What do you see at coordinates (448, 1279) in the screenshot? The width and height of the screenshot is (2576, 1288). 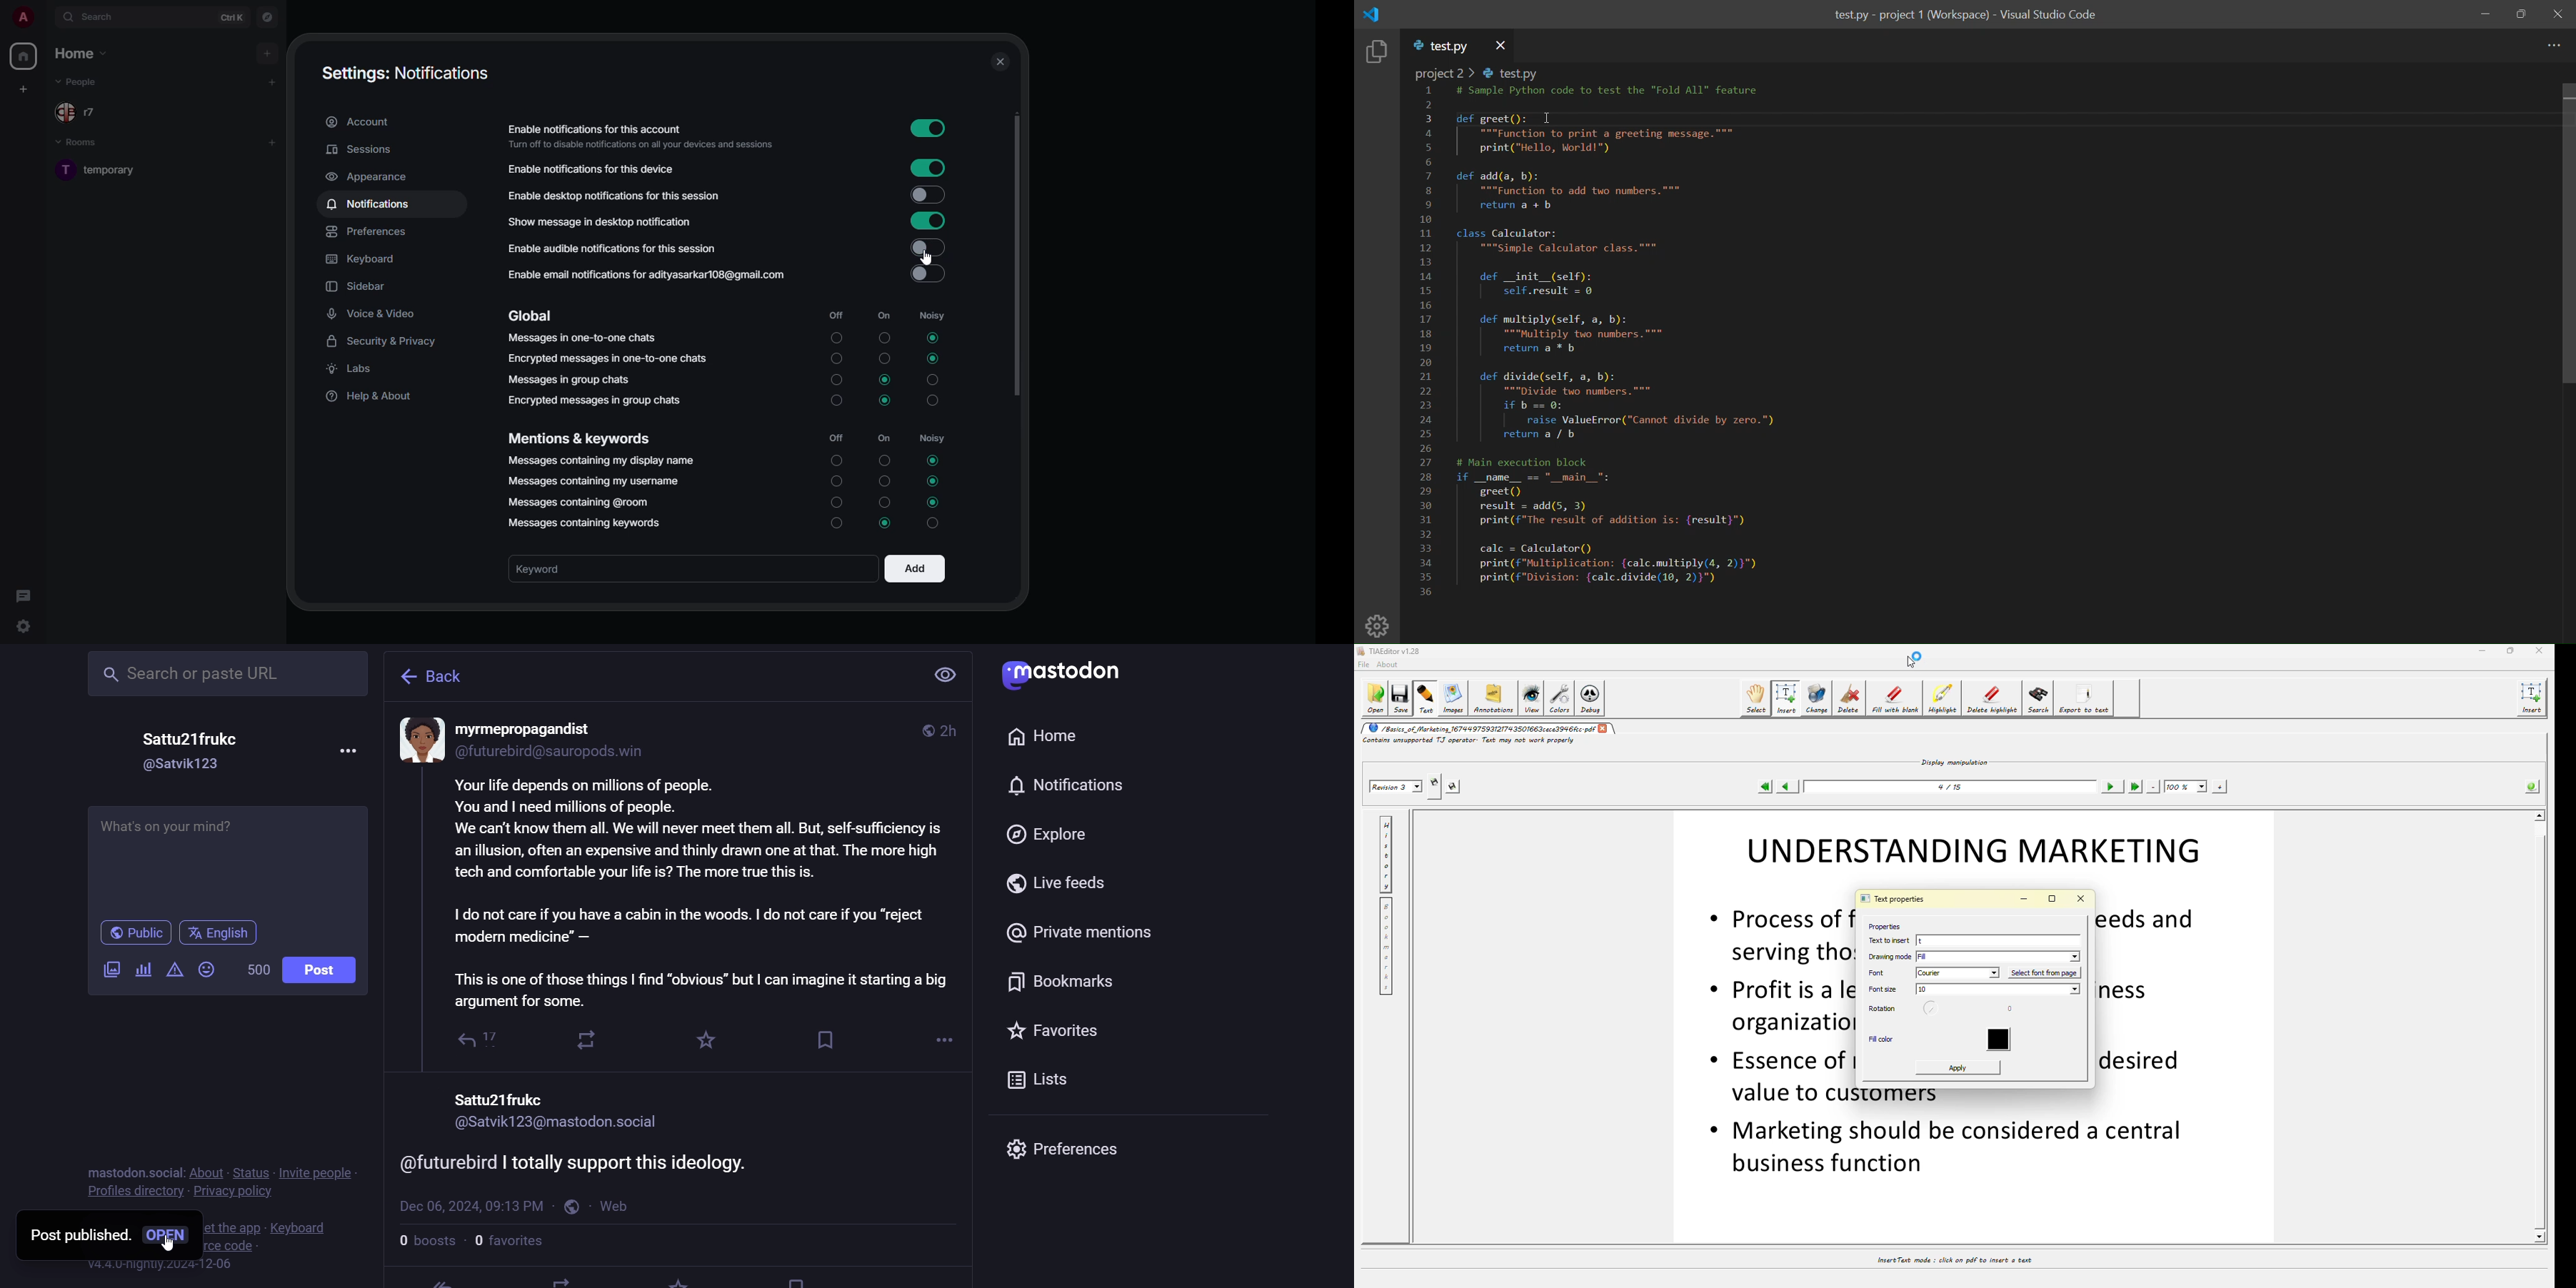 I see `reply` at bounding box center [448, 1279].